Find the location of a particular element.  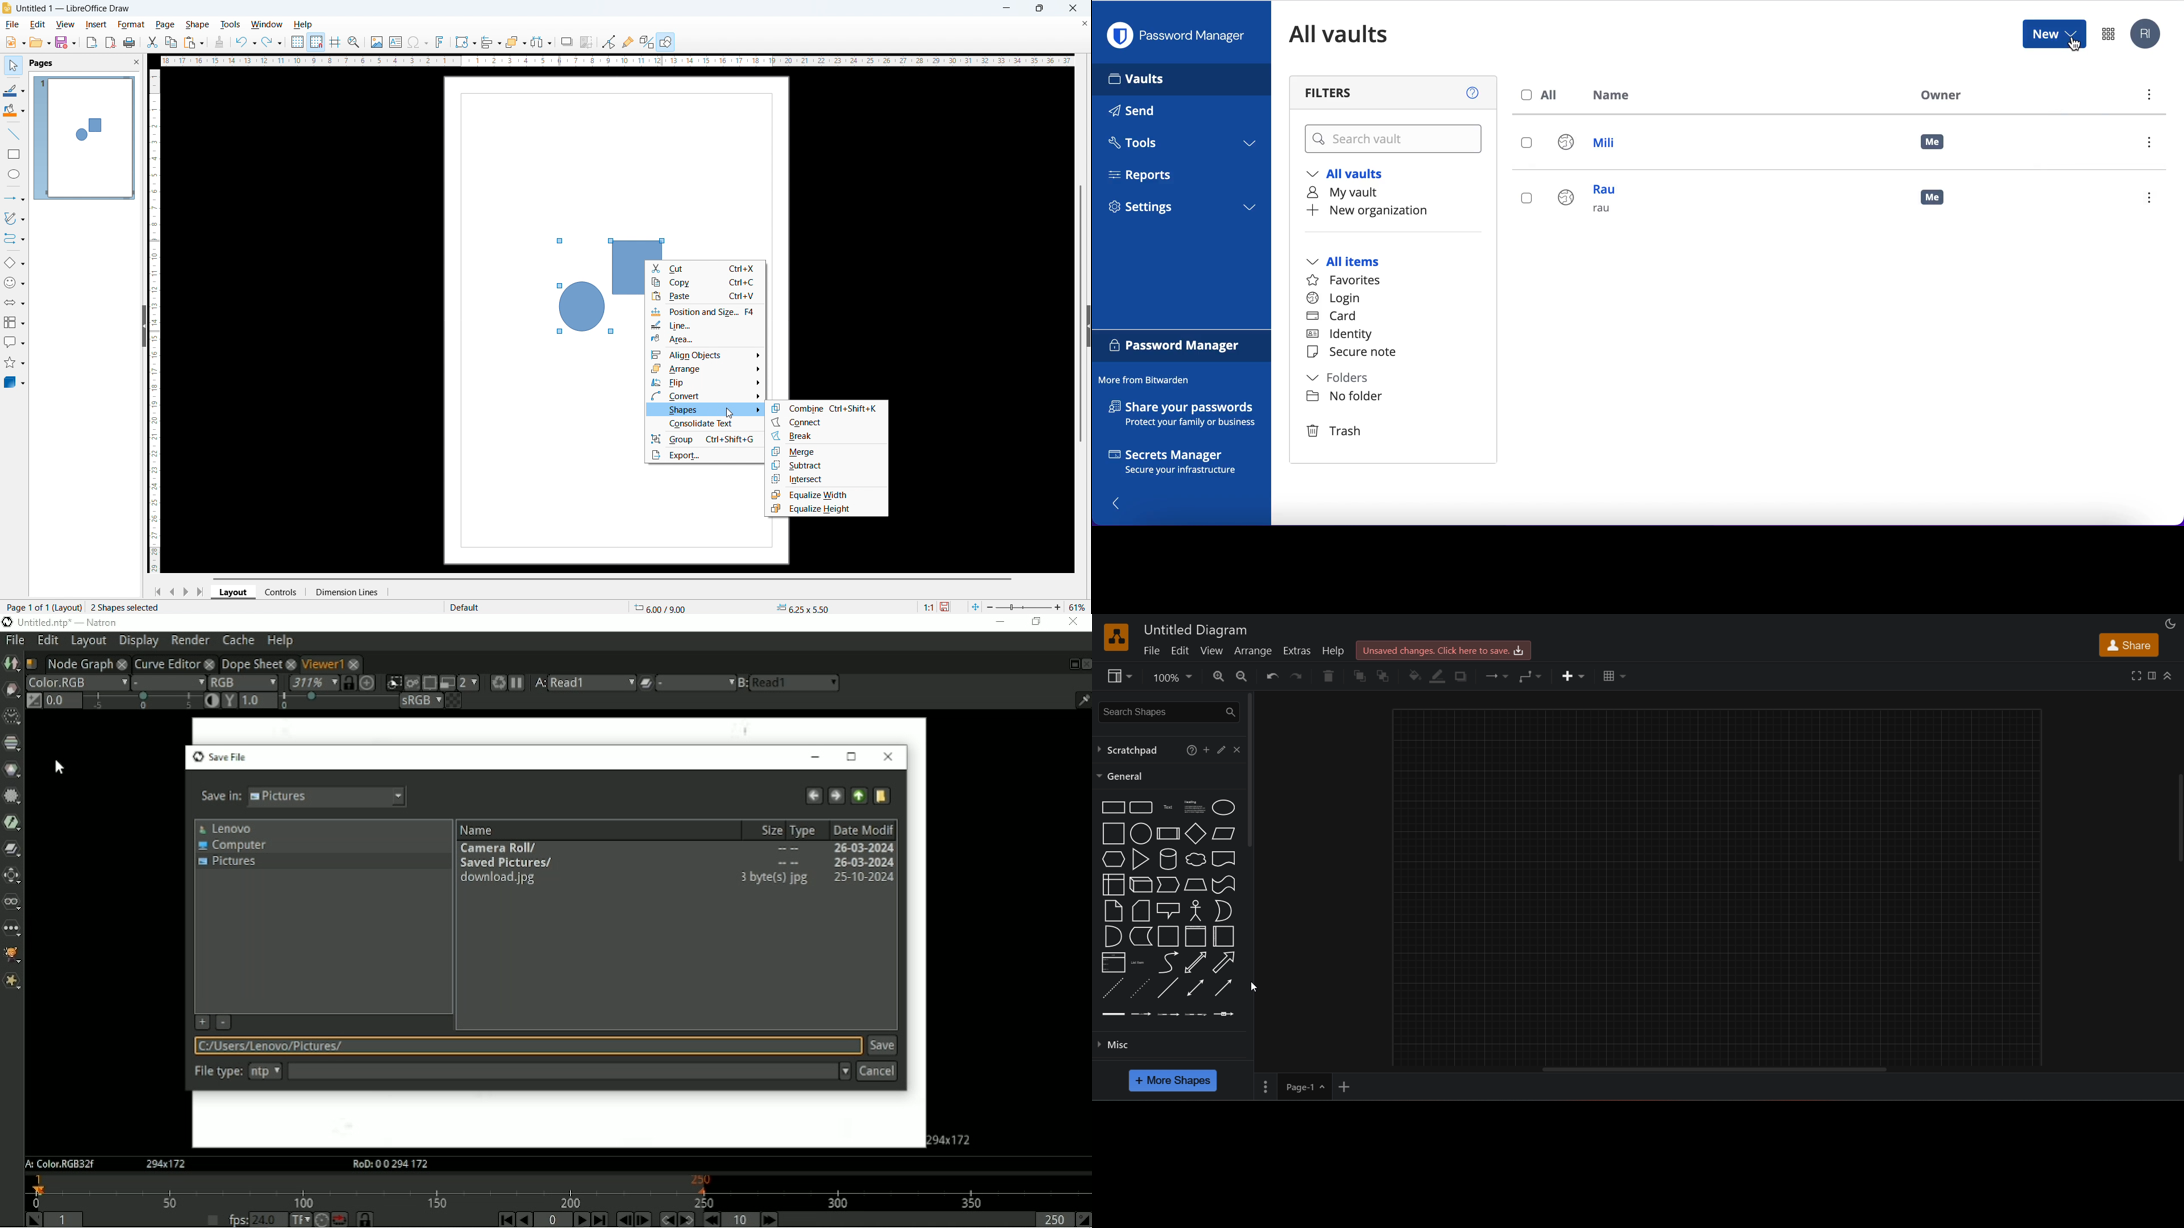

favorites is located at coordinates (1349, 281).